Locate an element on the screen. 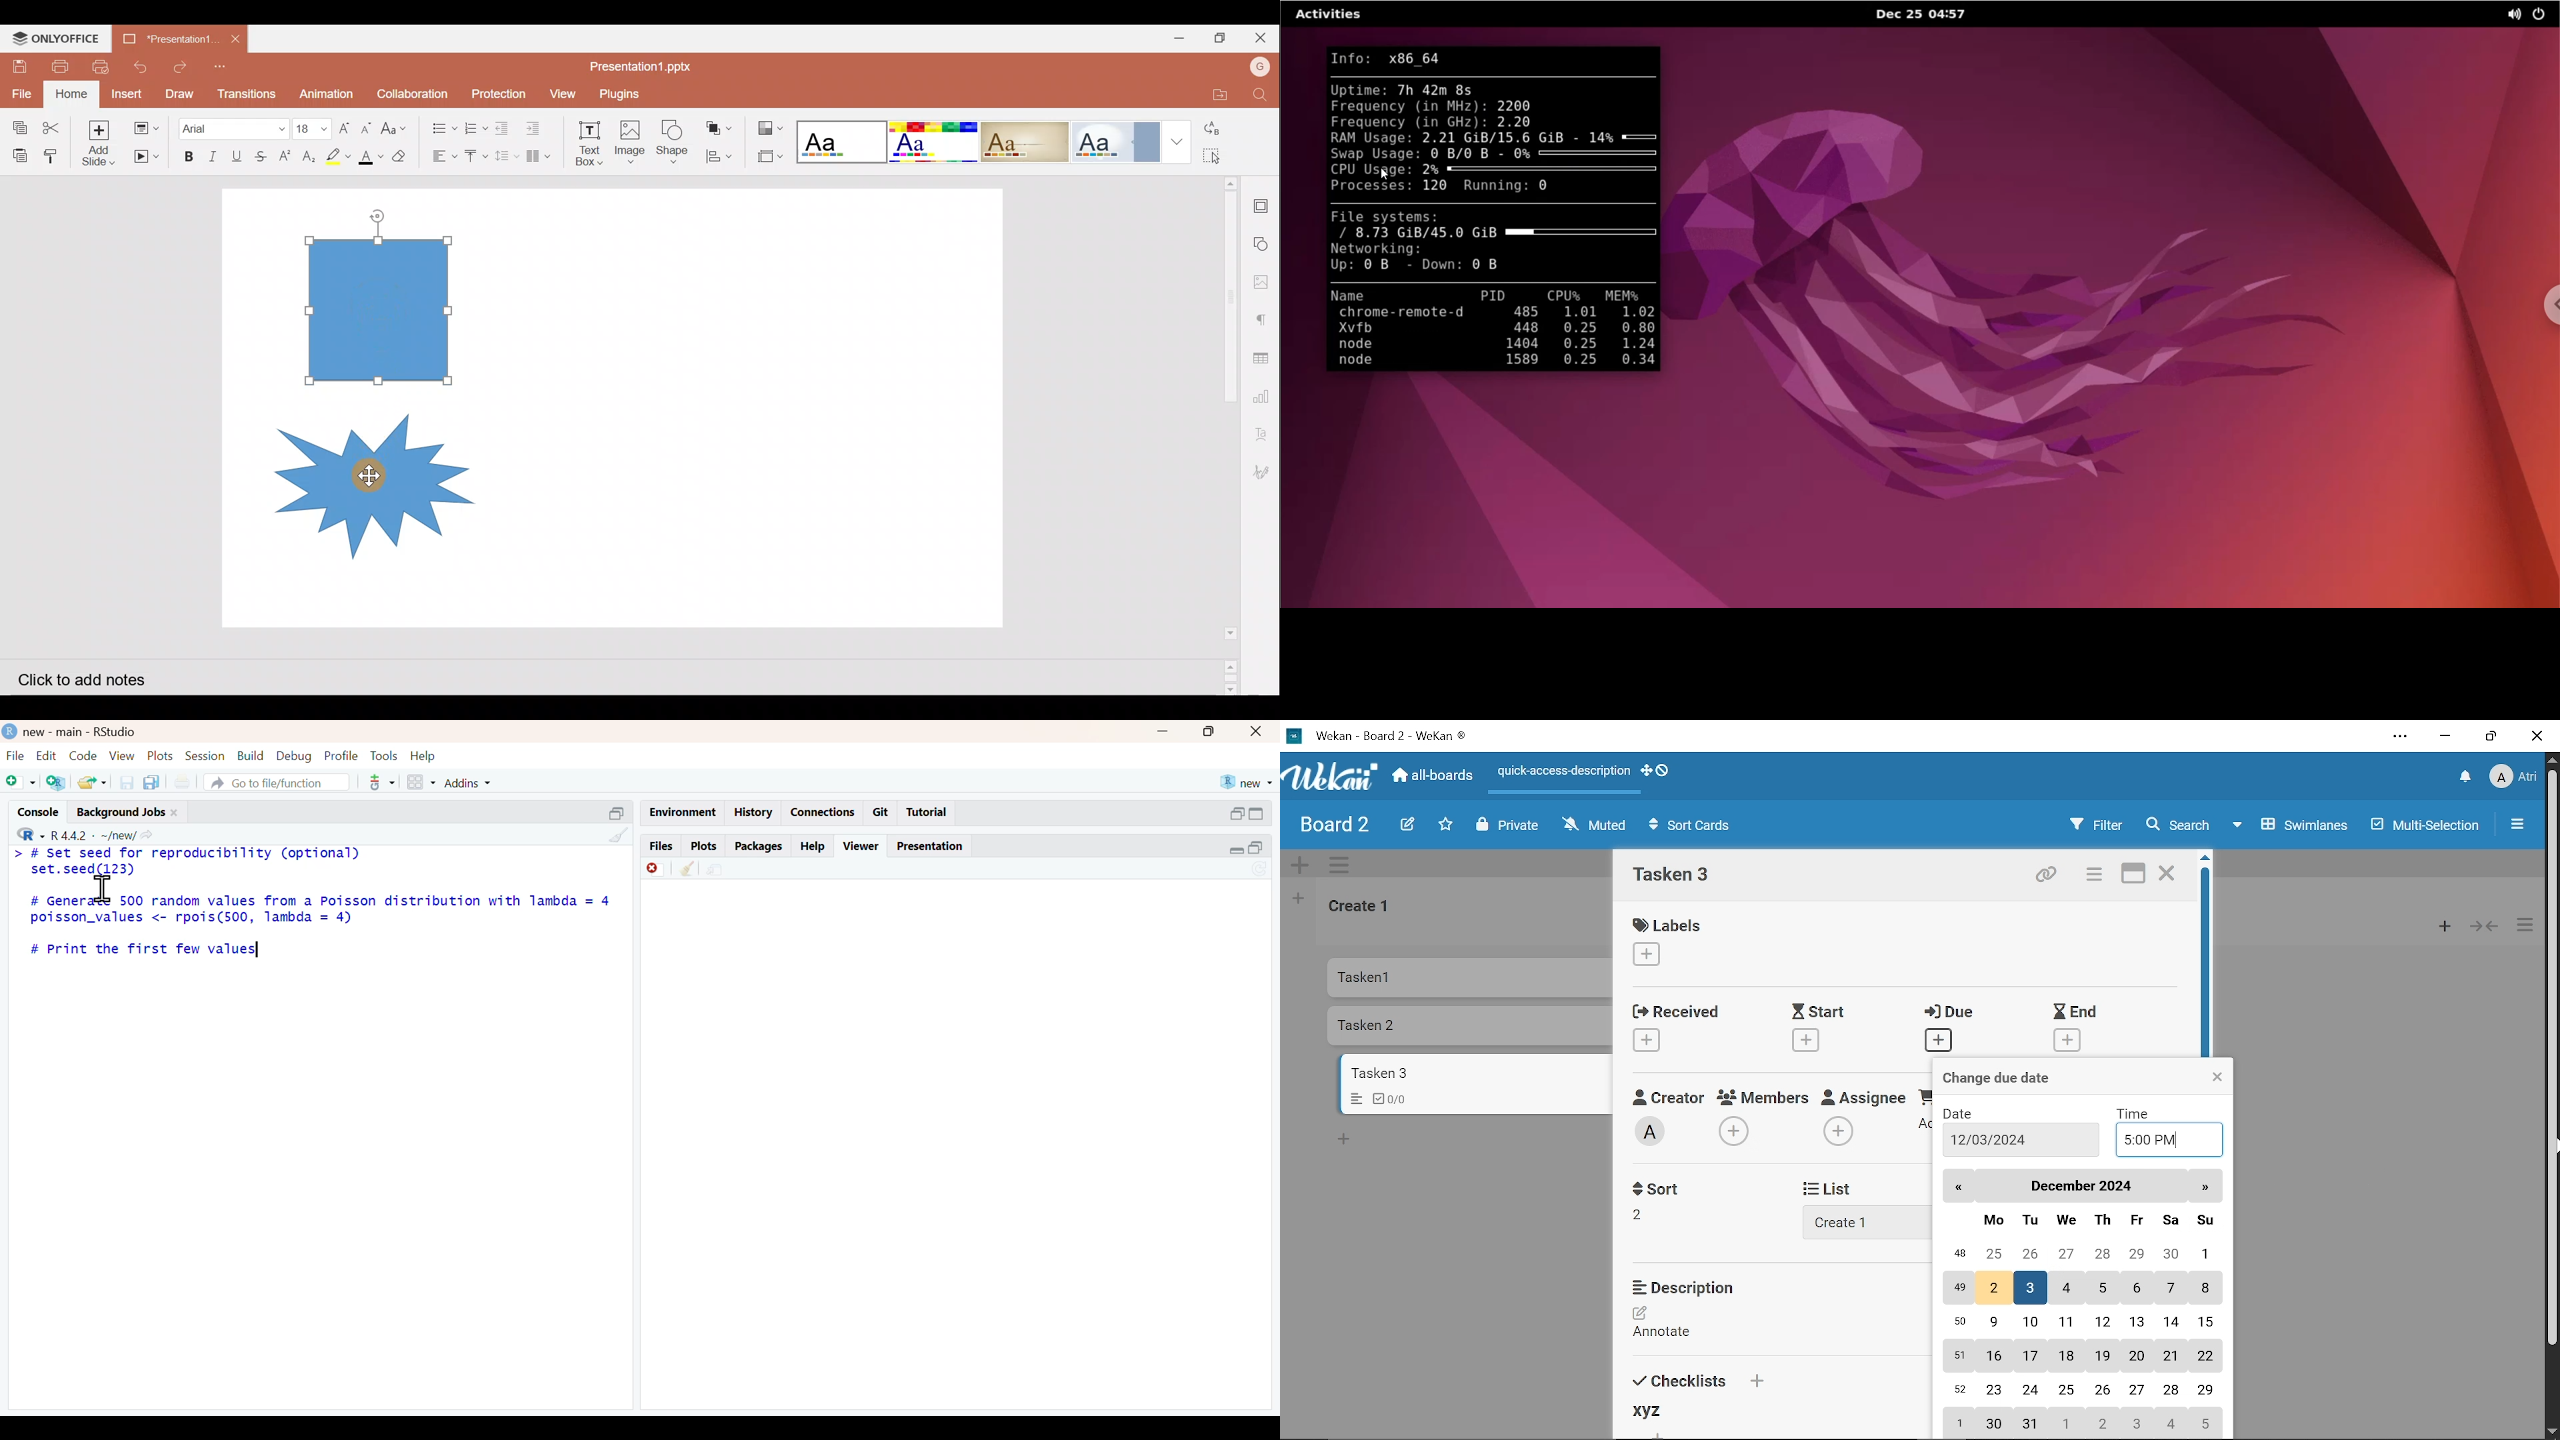 The image size is (2576, 1456). expand/collapse is located at coordinates (1236, 851).